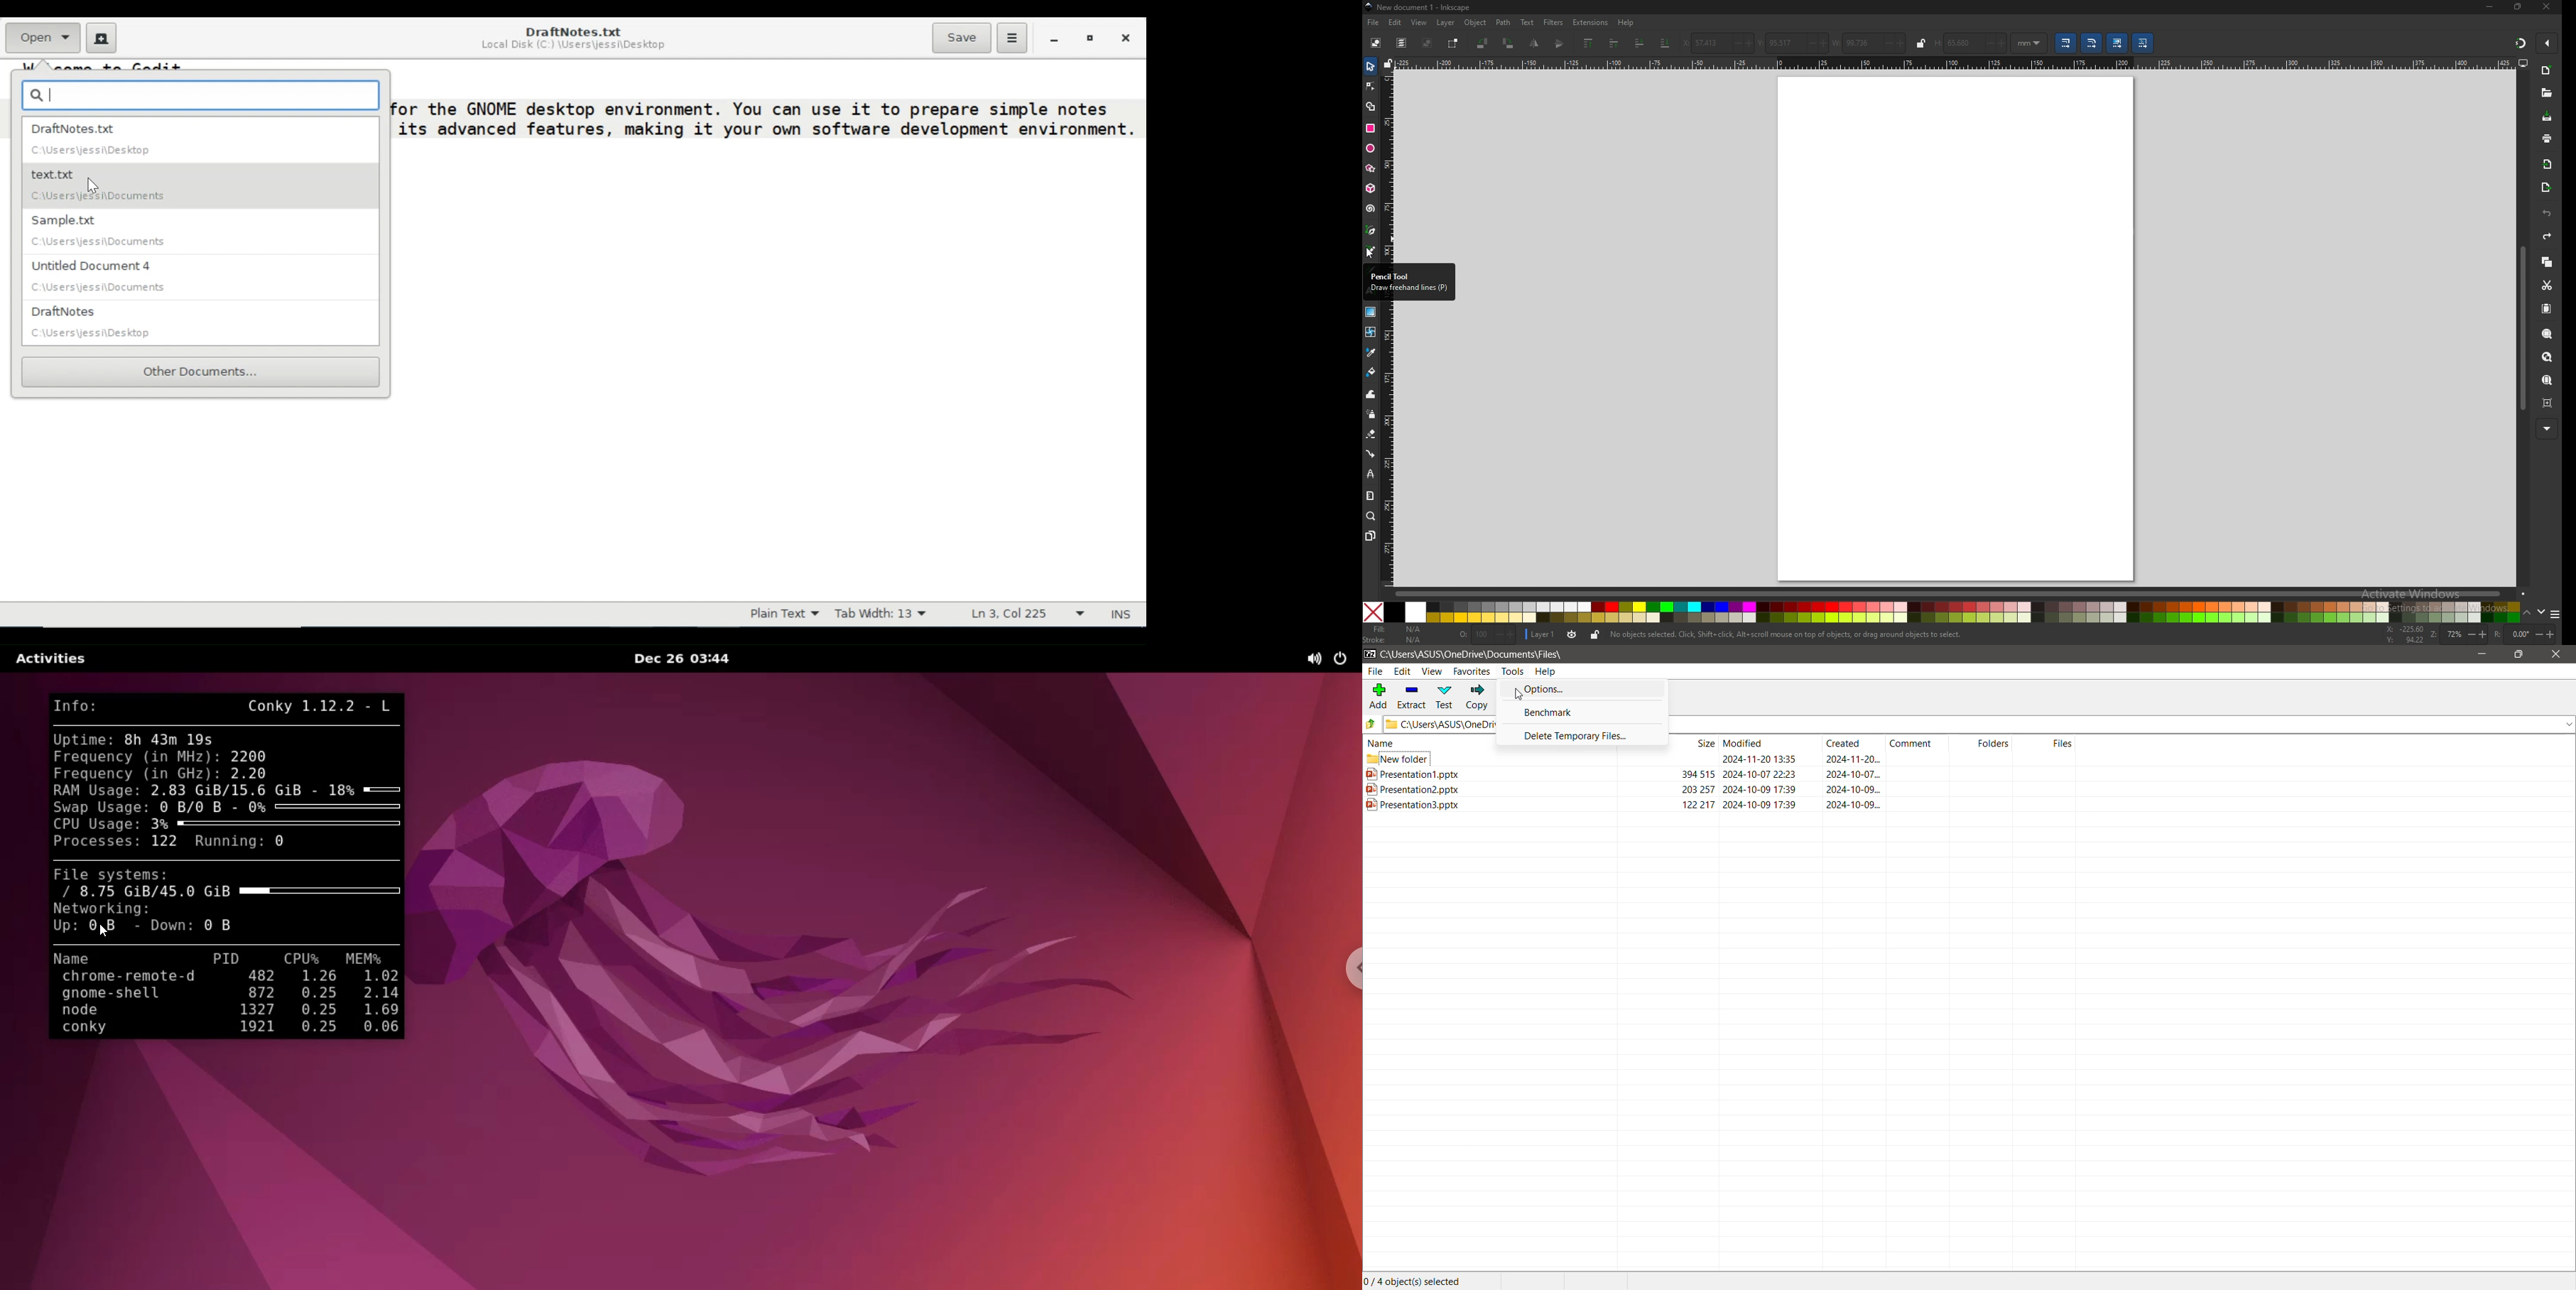 The width and height of the screenshot is (2576, 1316). What do you see at coordinates (2523, 63) in the screenshot?
I see `display view` at bounding box center [2523, 63].